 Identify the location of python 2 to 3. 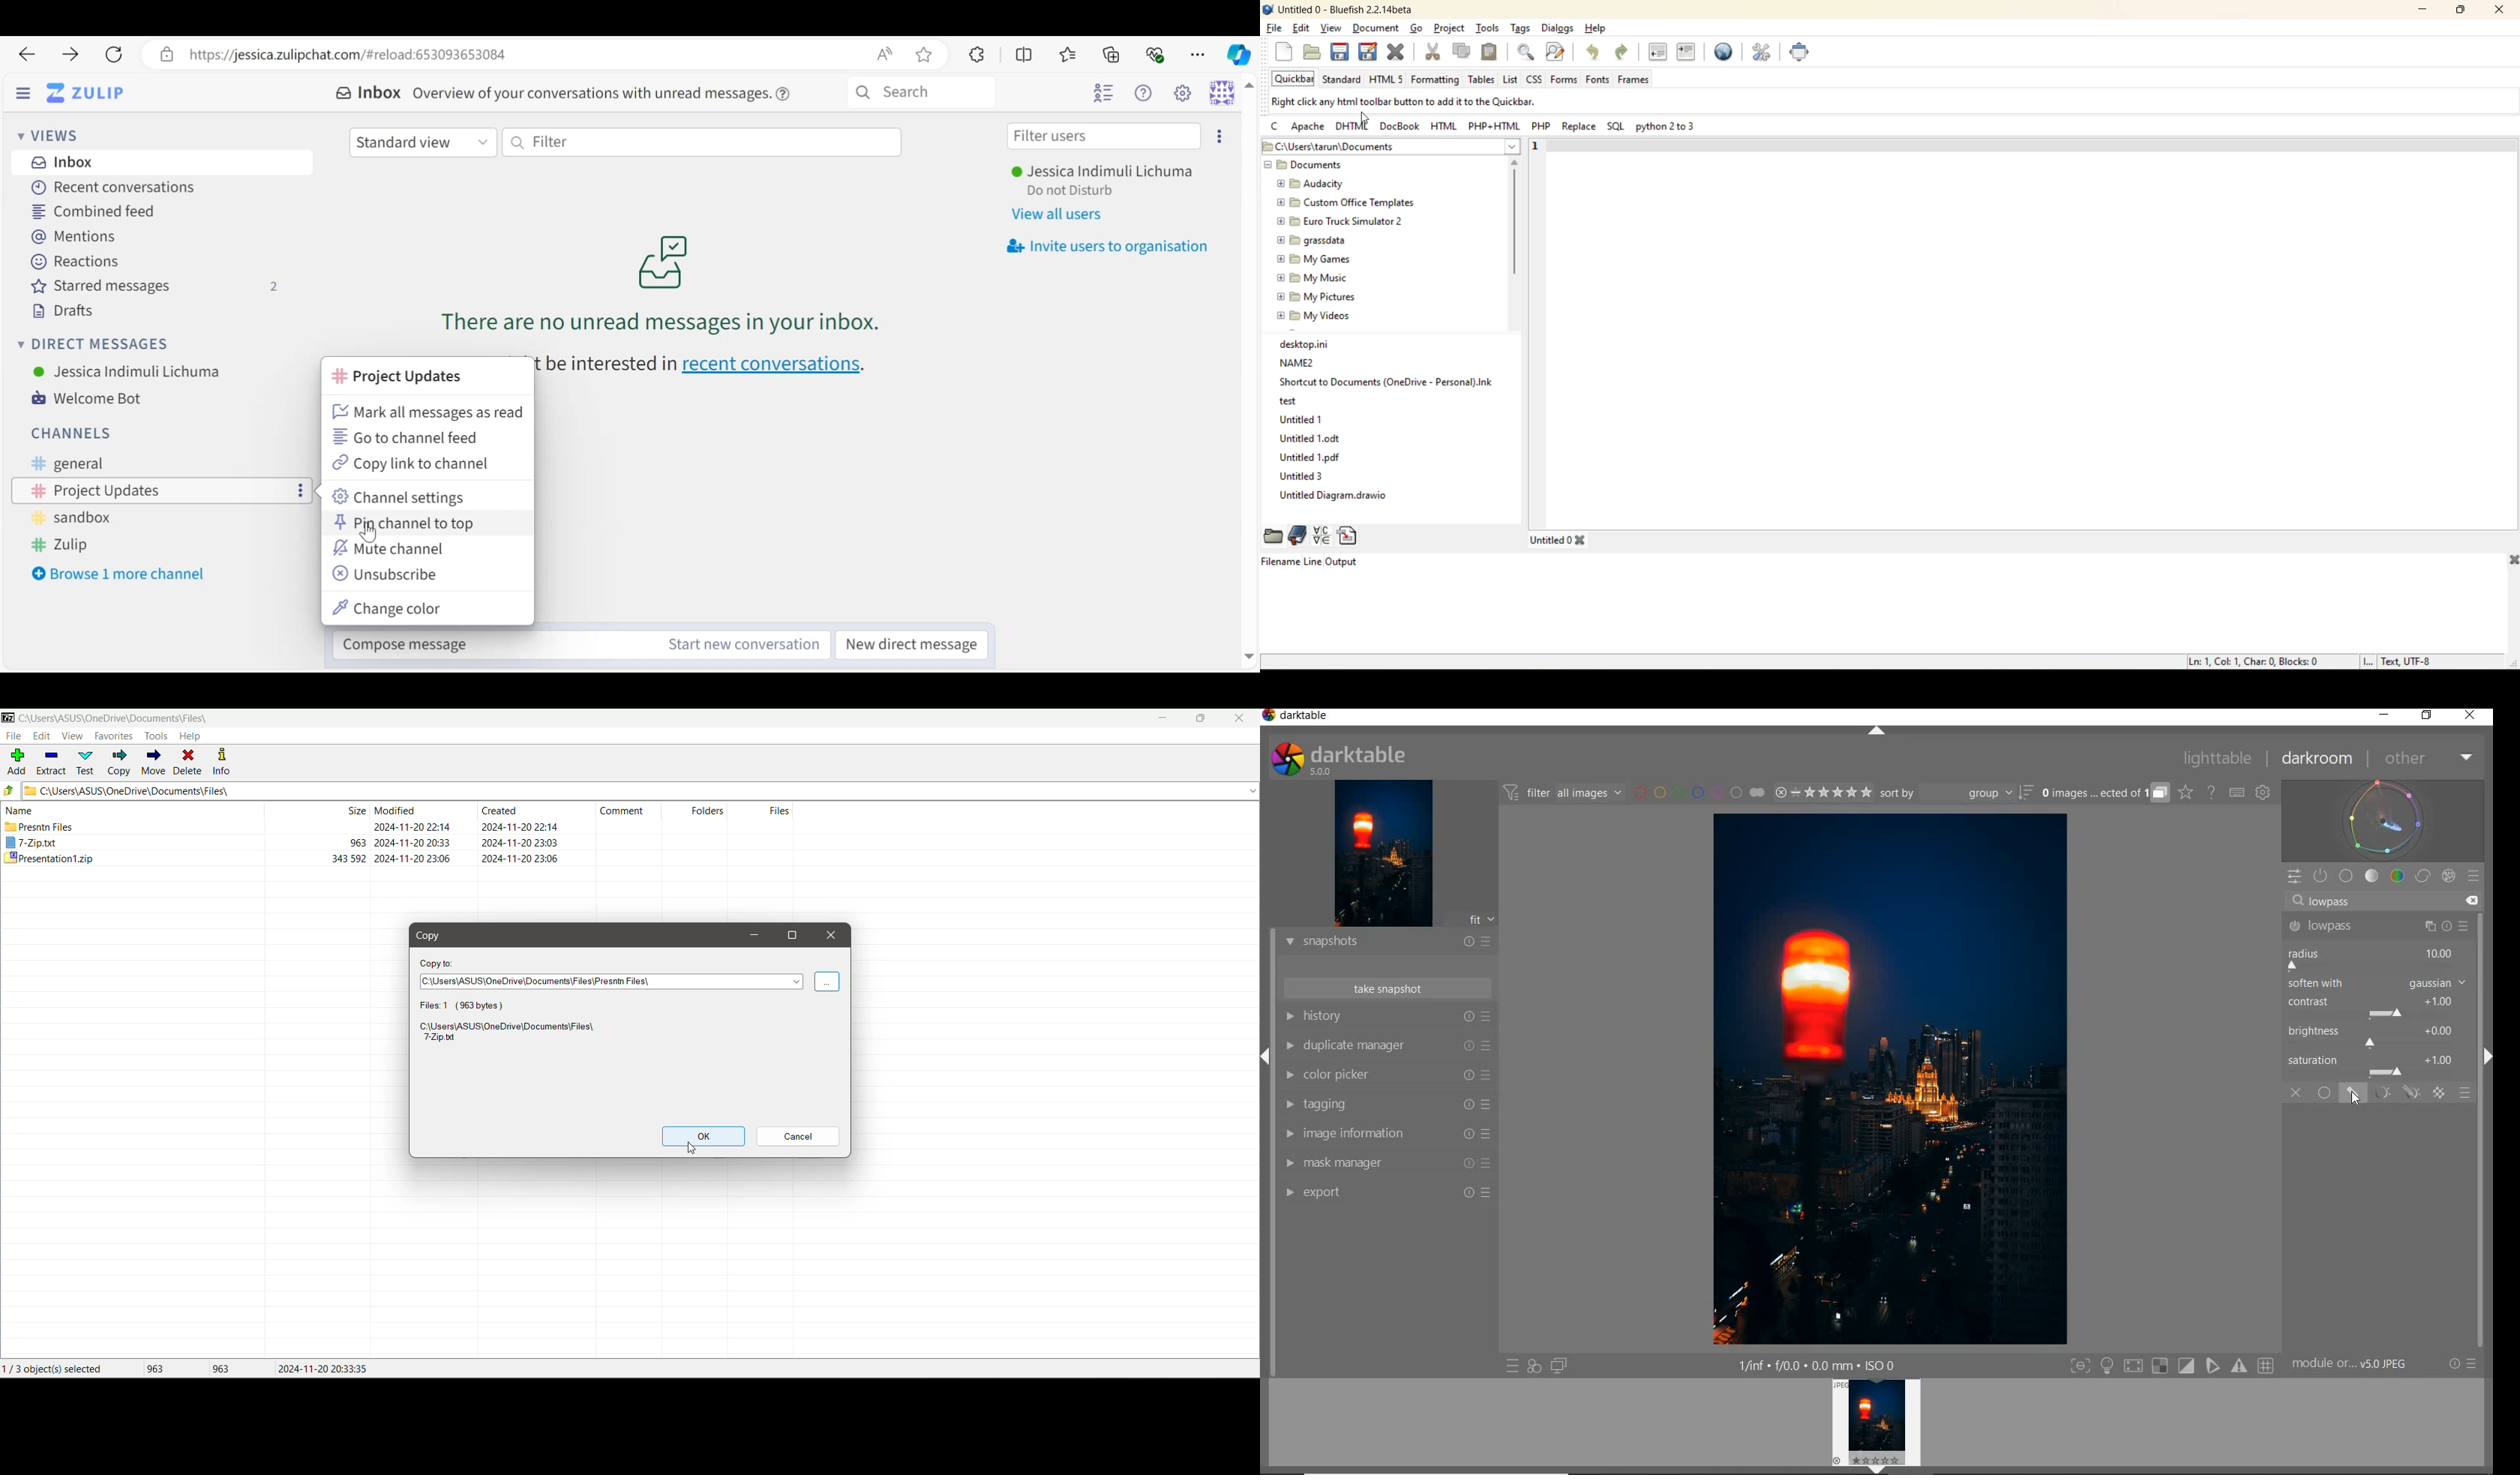
(1666, 129).